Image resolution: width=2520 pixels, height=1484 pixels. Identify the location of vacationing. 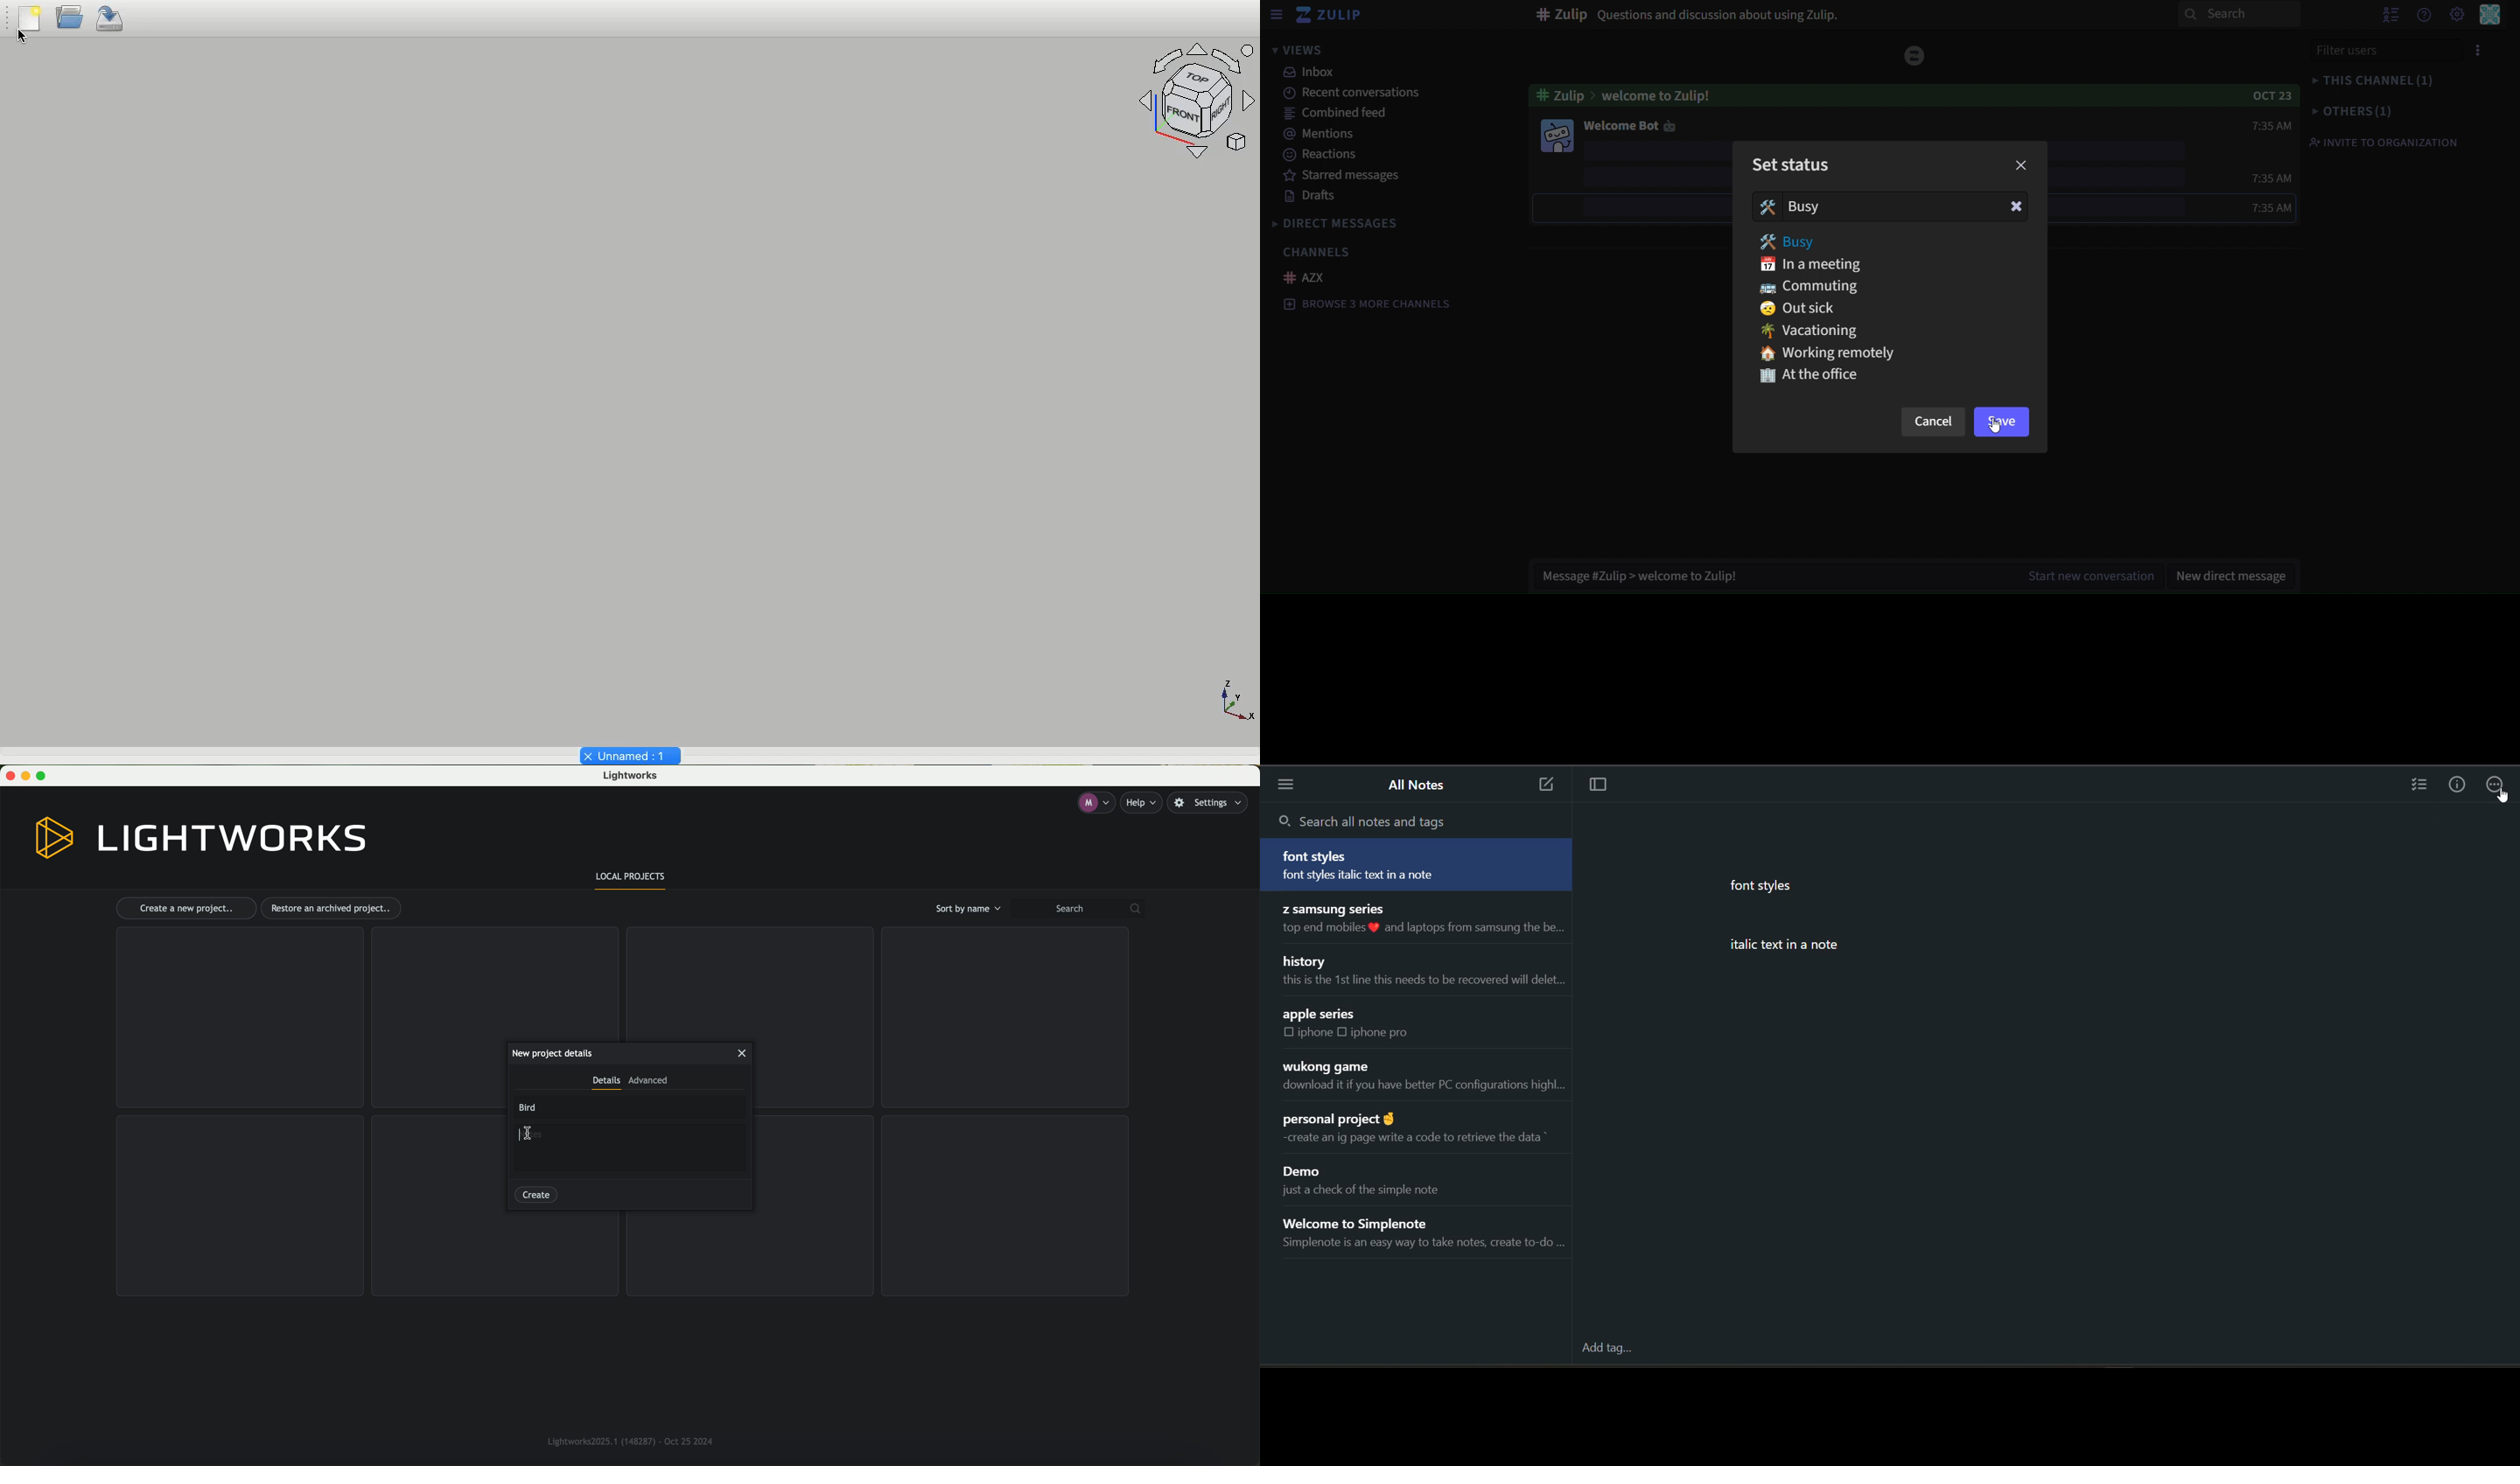
(1812, 332).